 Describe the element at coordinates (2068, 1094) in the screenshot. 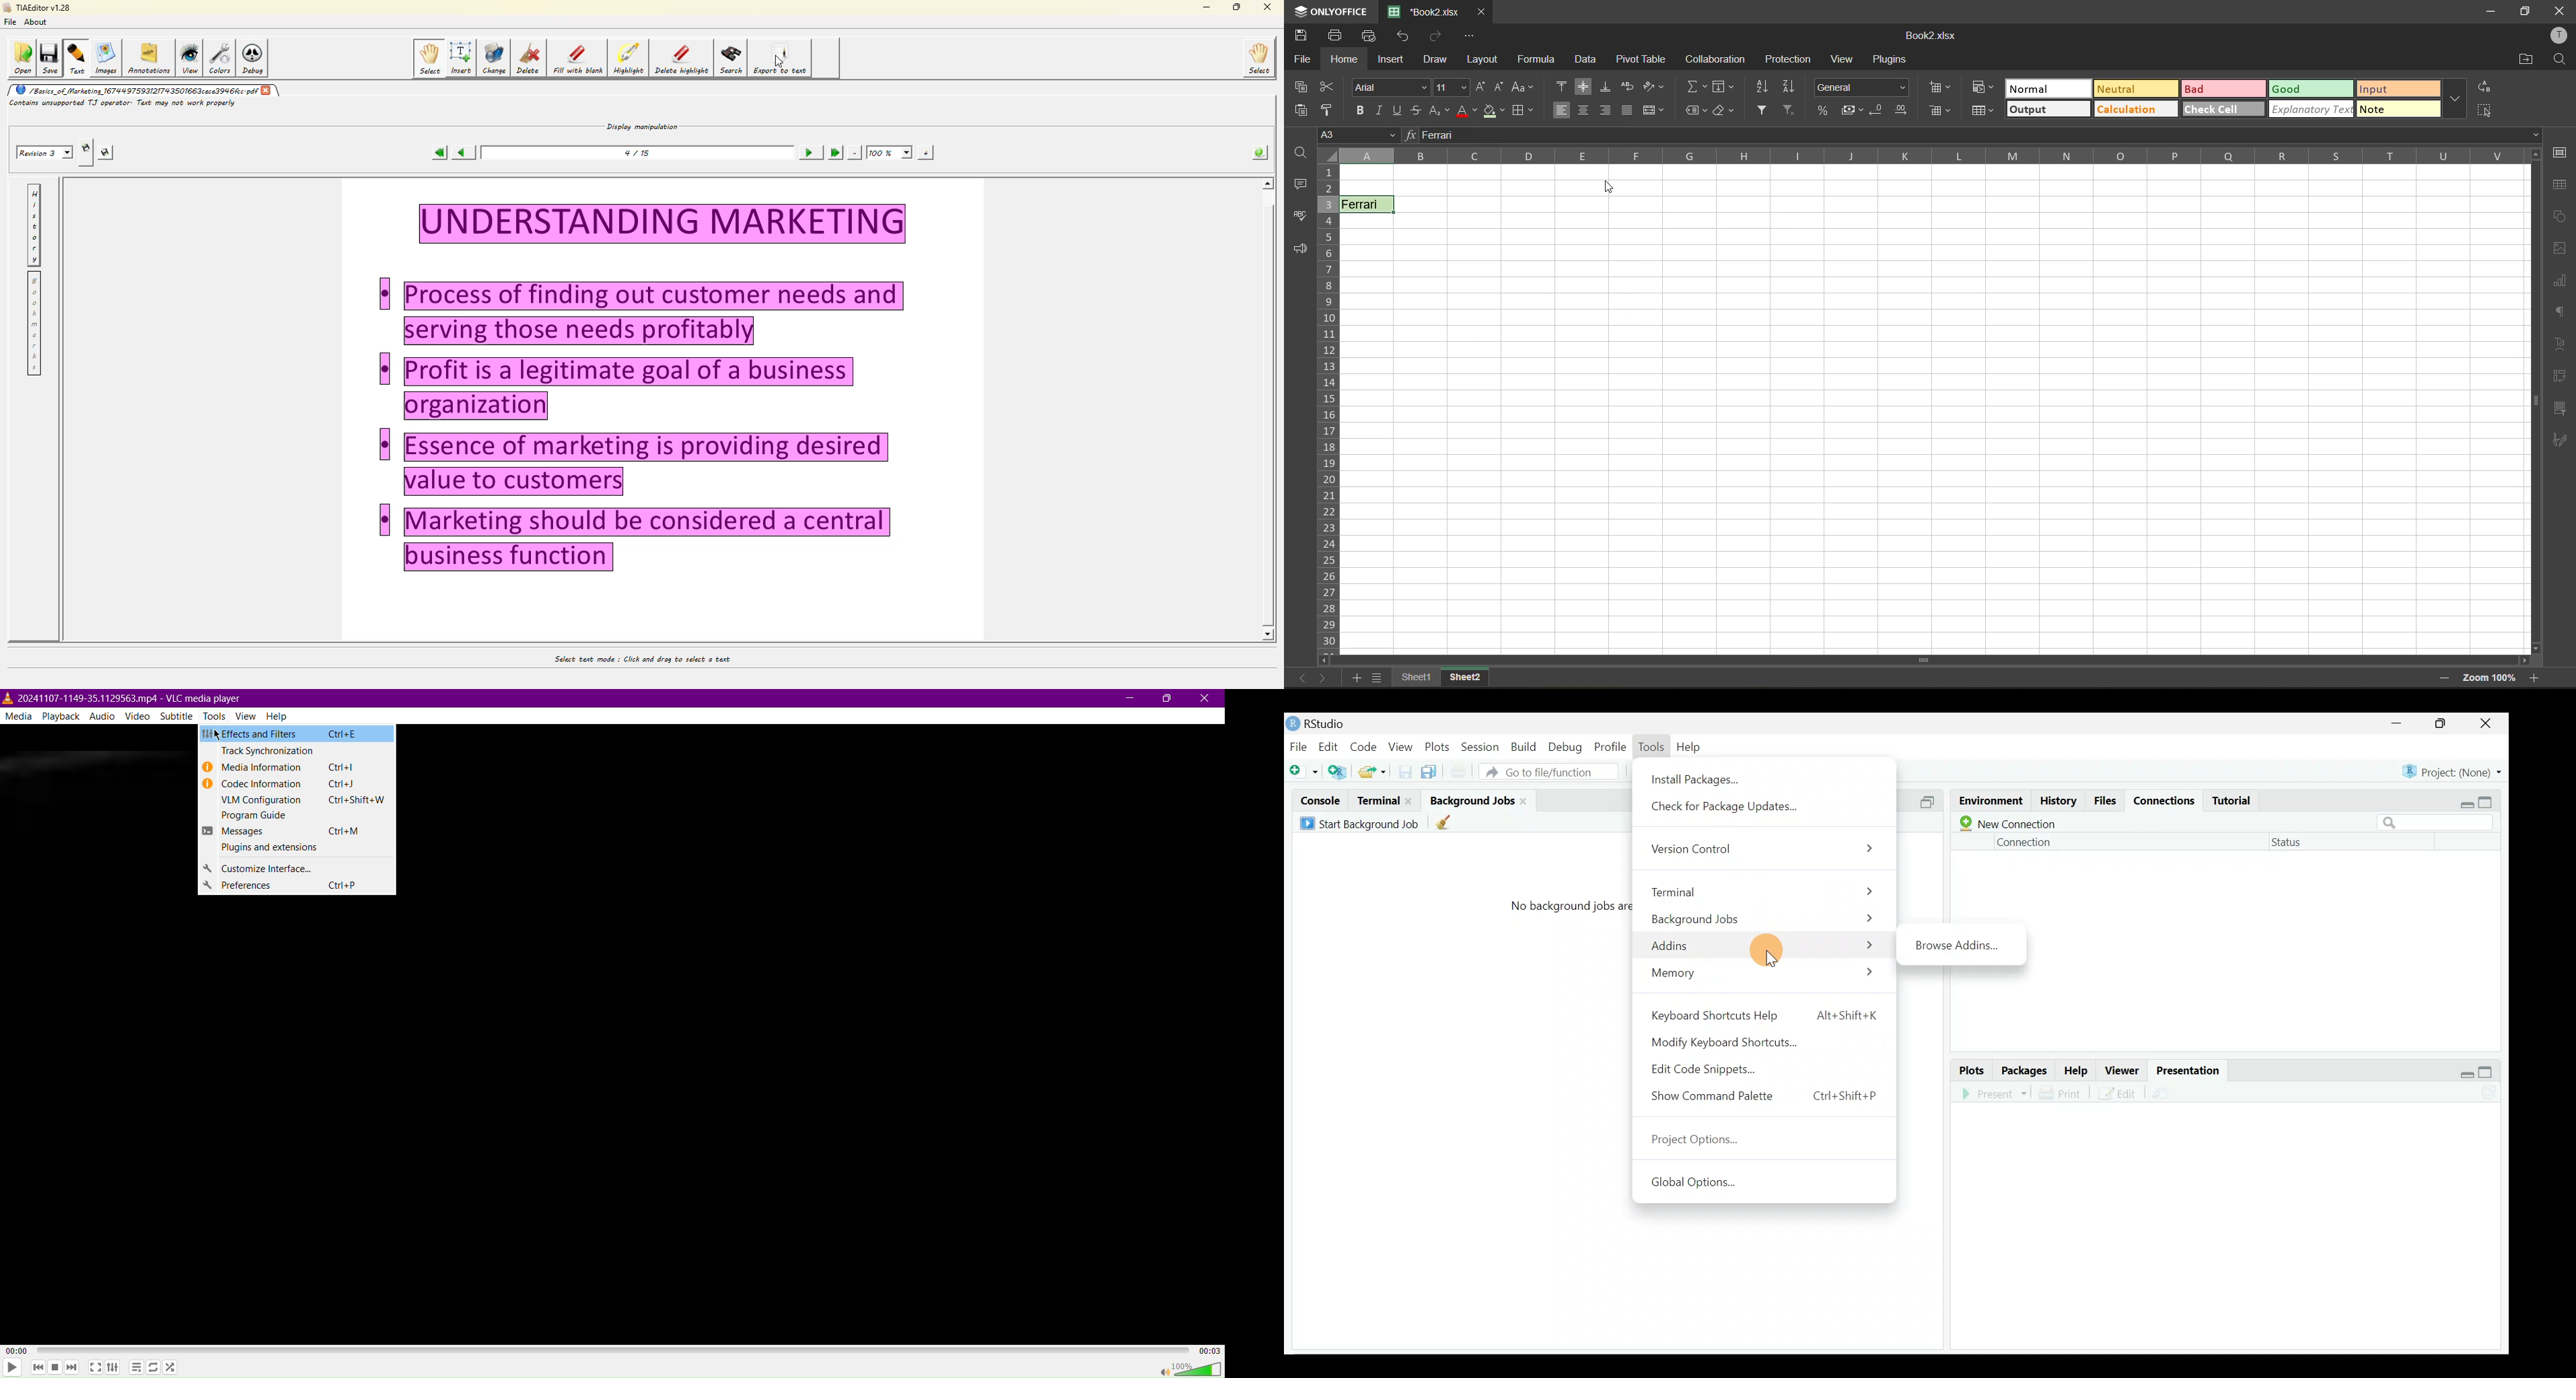

I see `Print` at that location.